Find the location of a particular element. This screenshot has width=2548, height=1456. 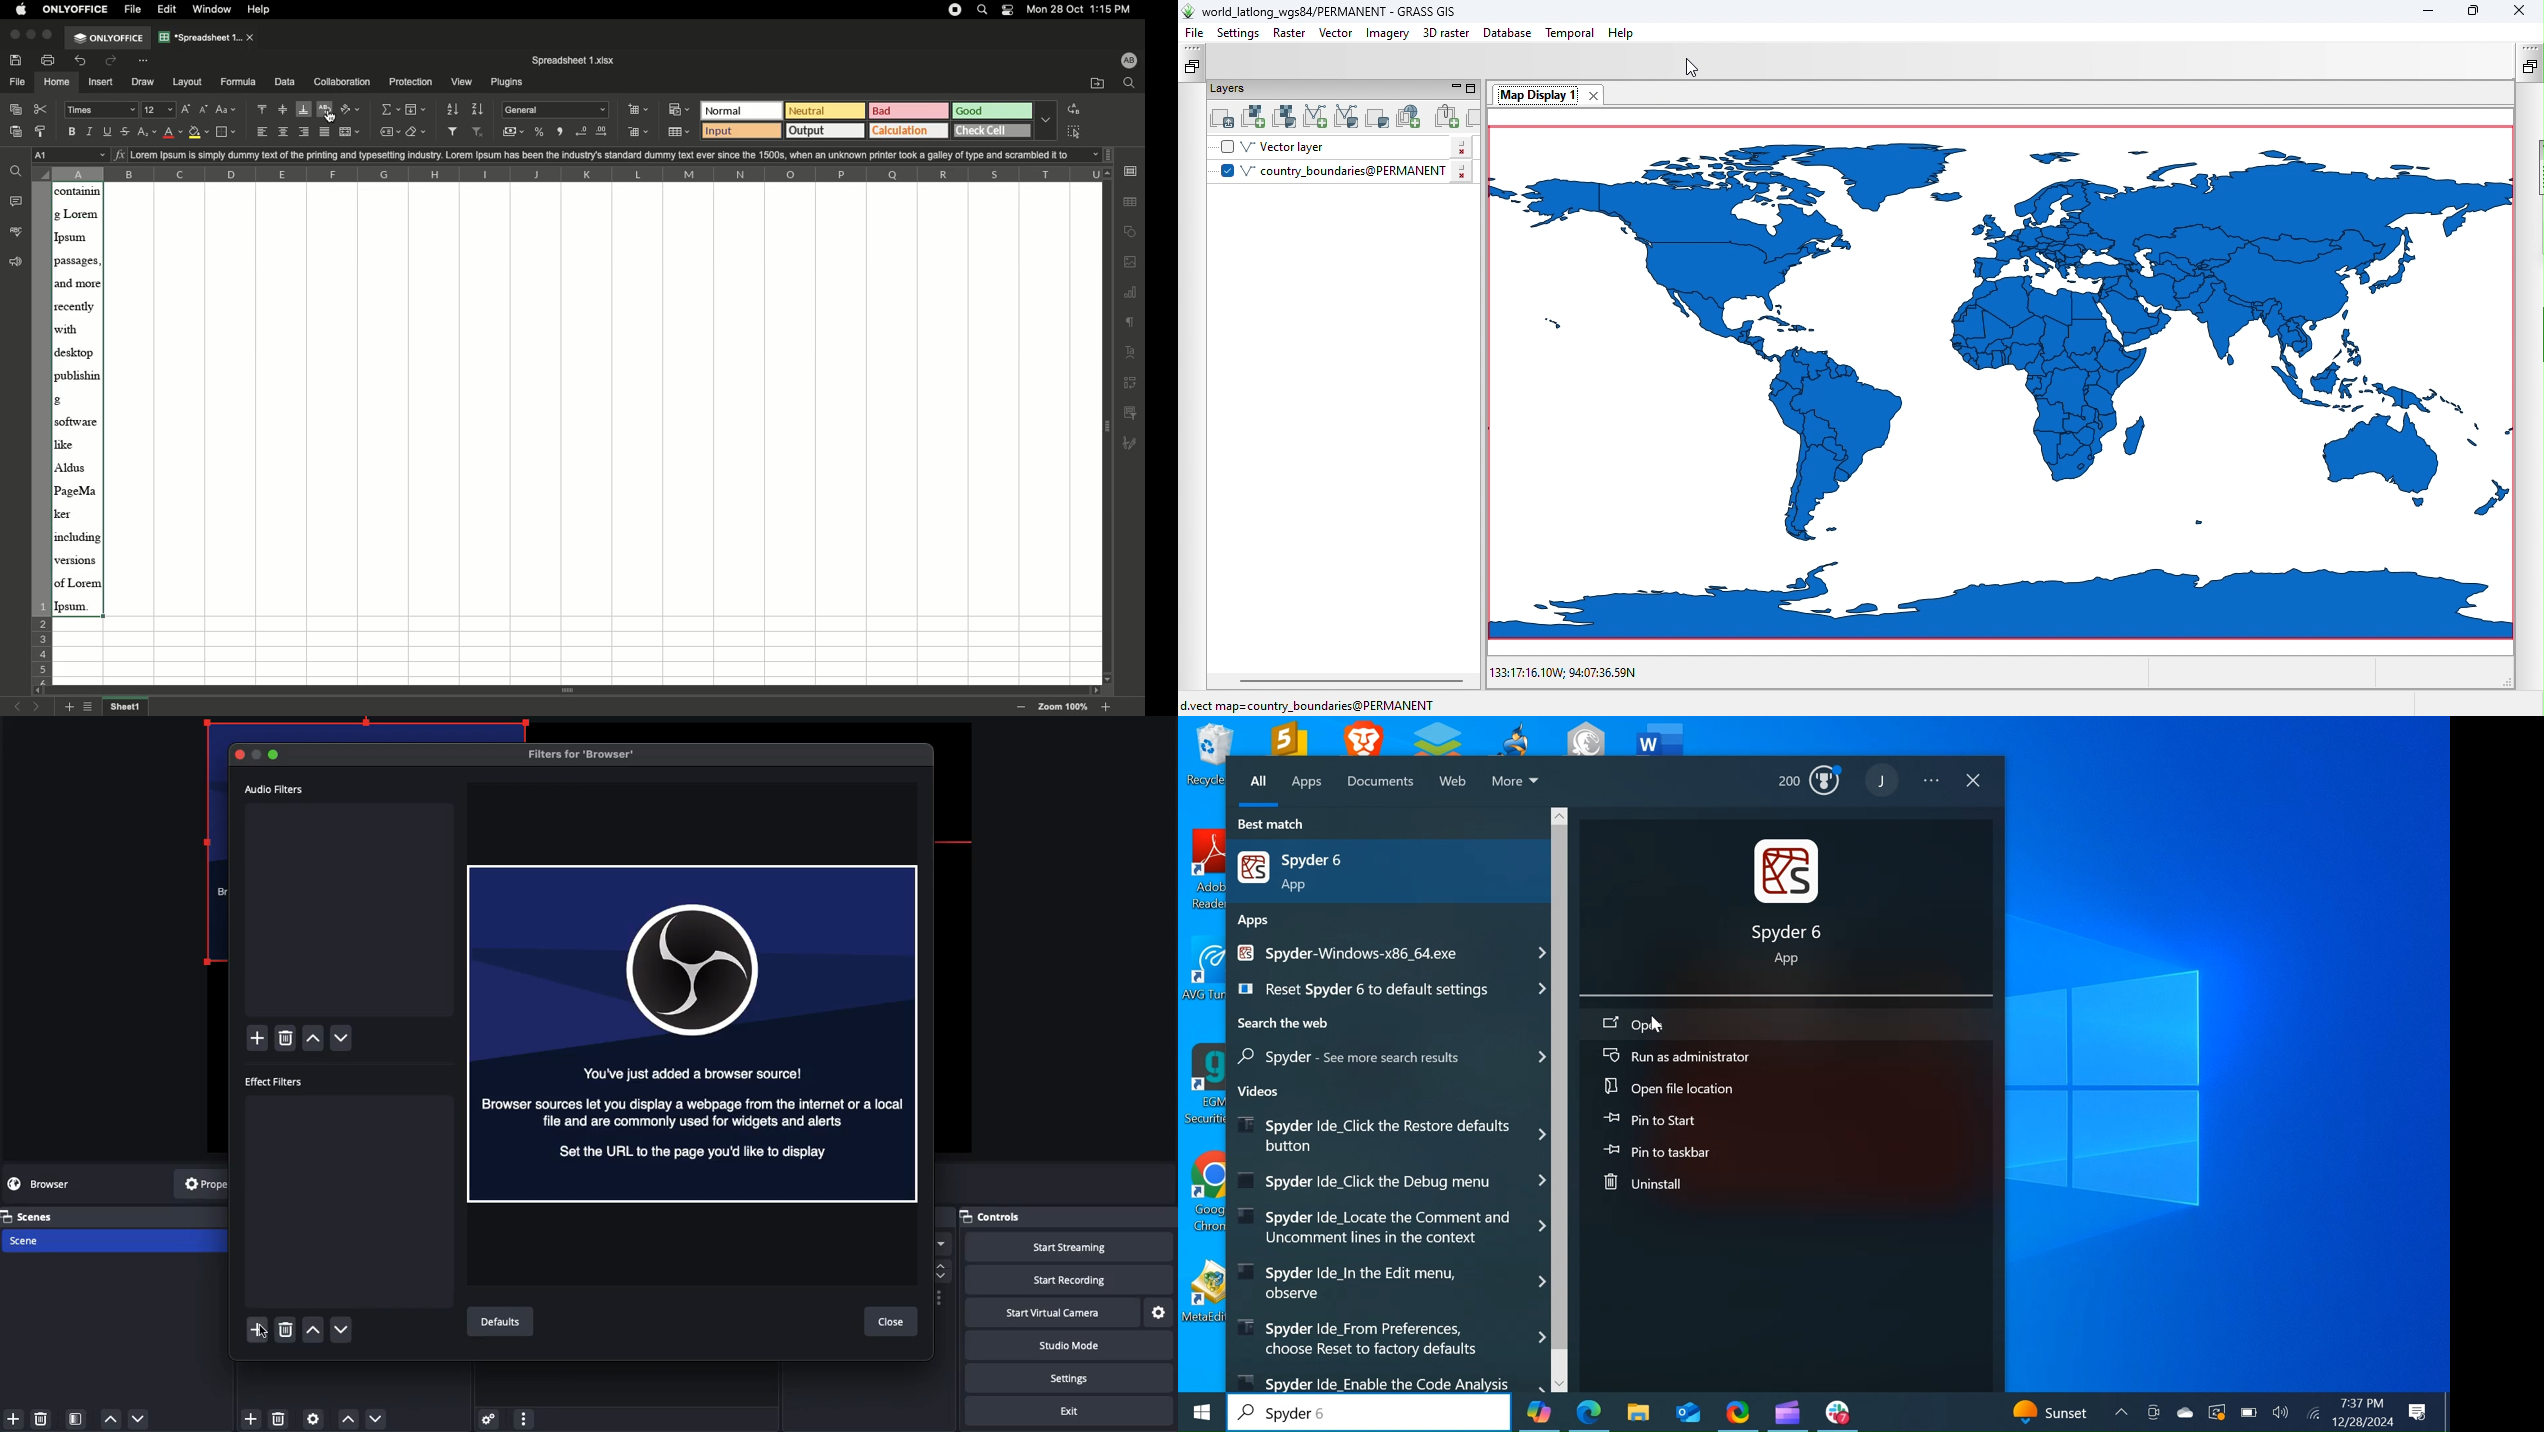

down is located at coordinates (138, 1417).